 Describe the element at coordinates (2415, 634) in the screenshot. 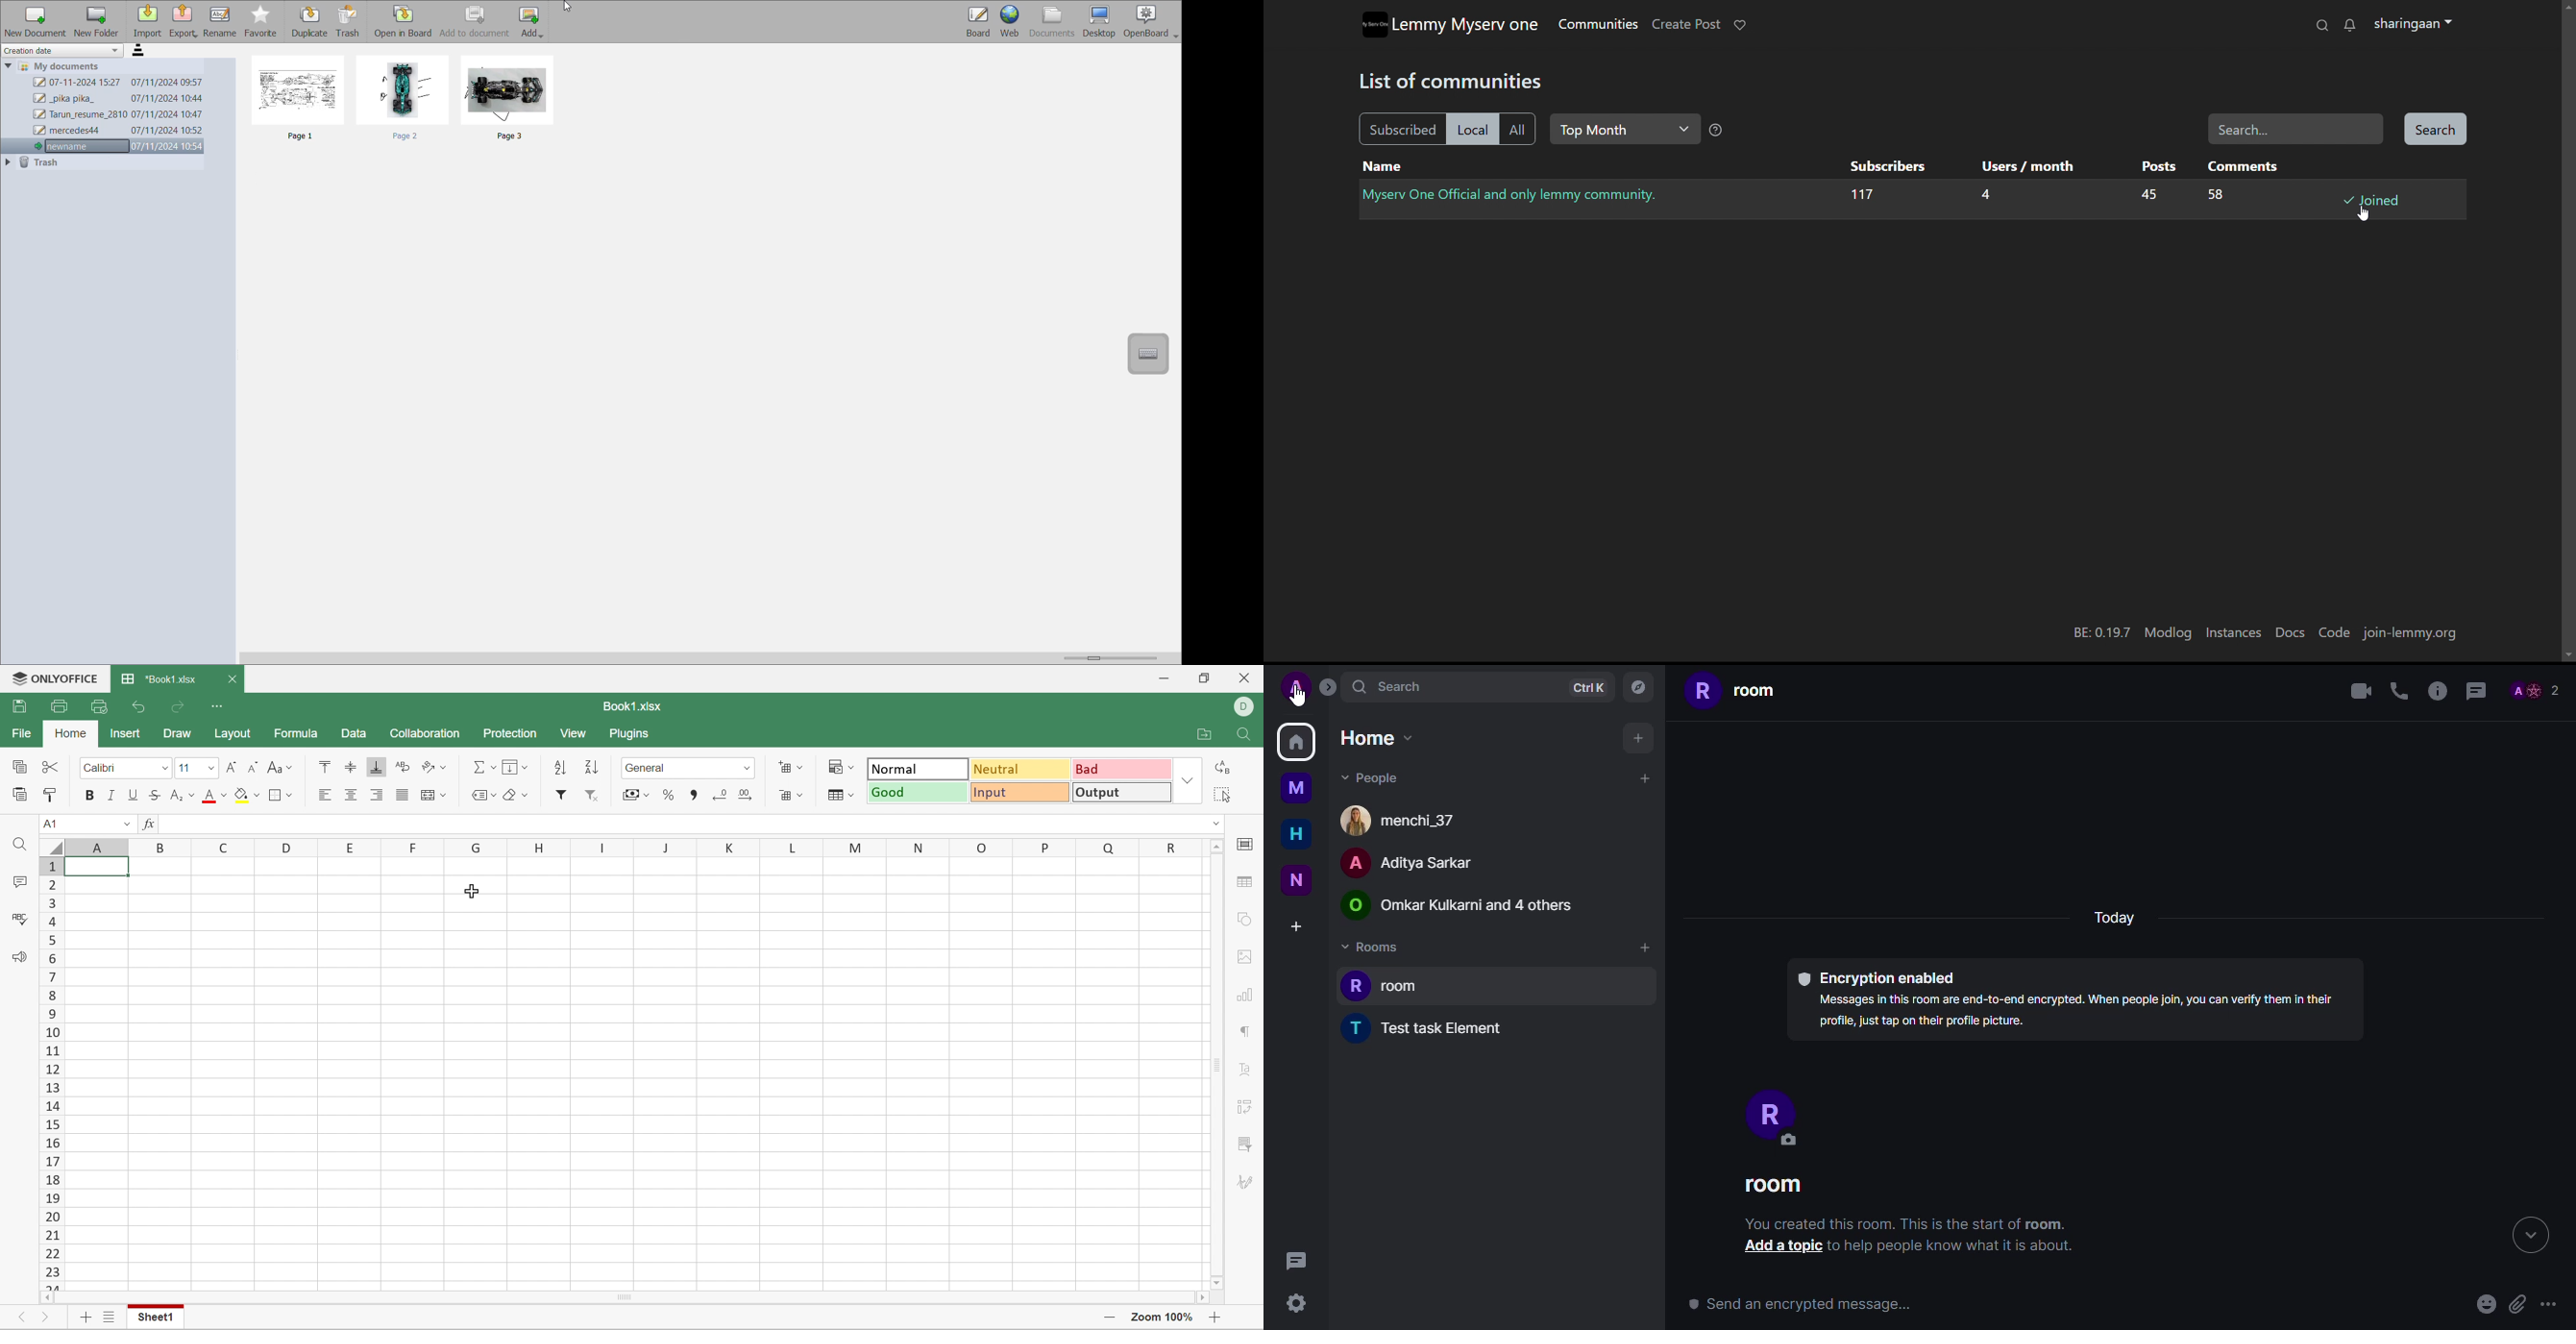

I see `join-lemmy.org` at that location.